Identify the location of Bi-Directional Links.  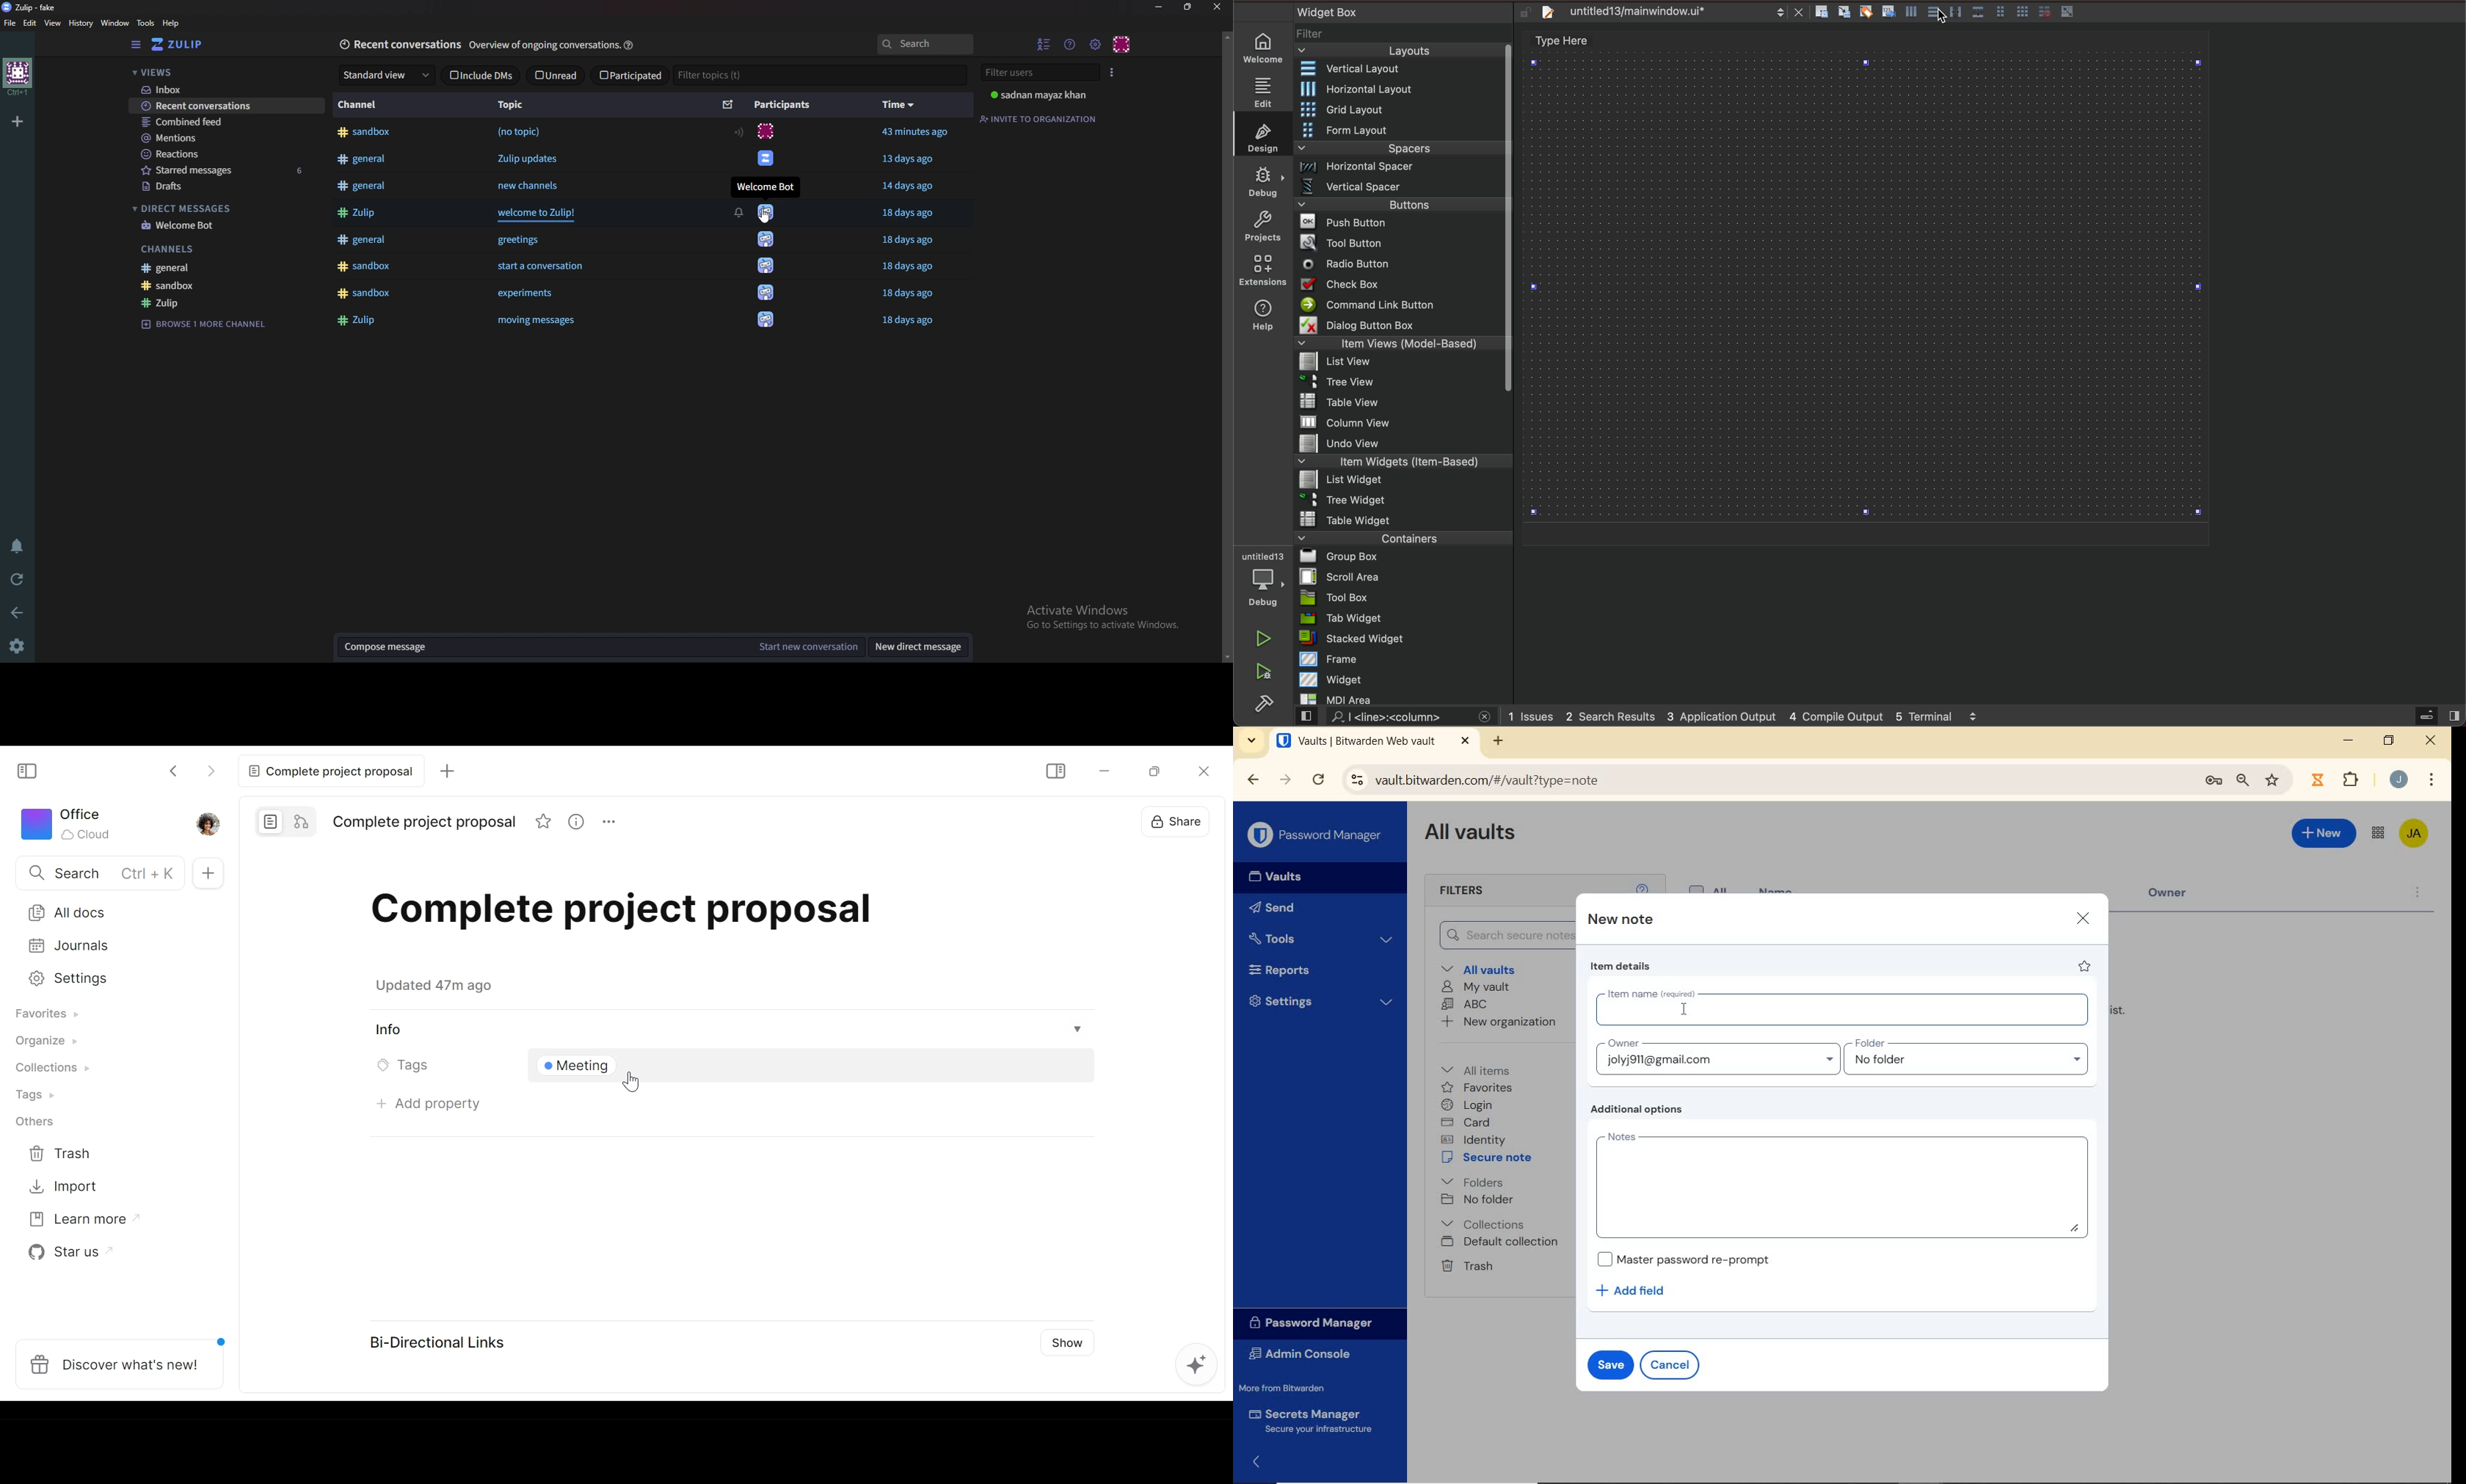
(442, 1341).